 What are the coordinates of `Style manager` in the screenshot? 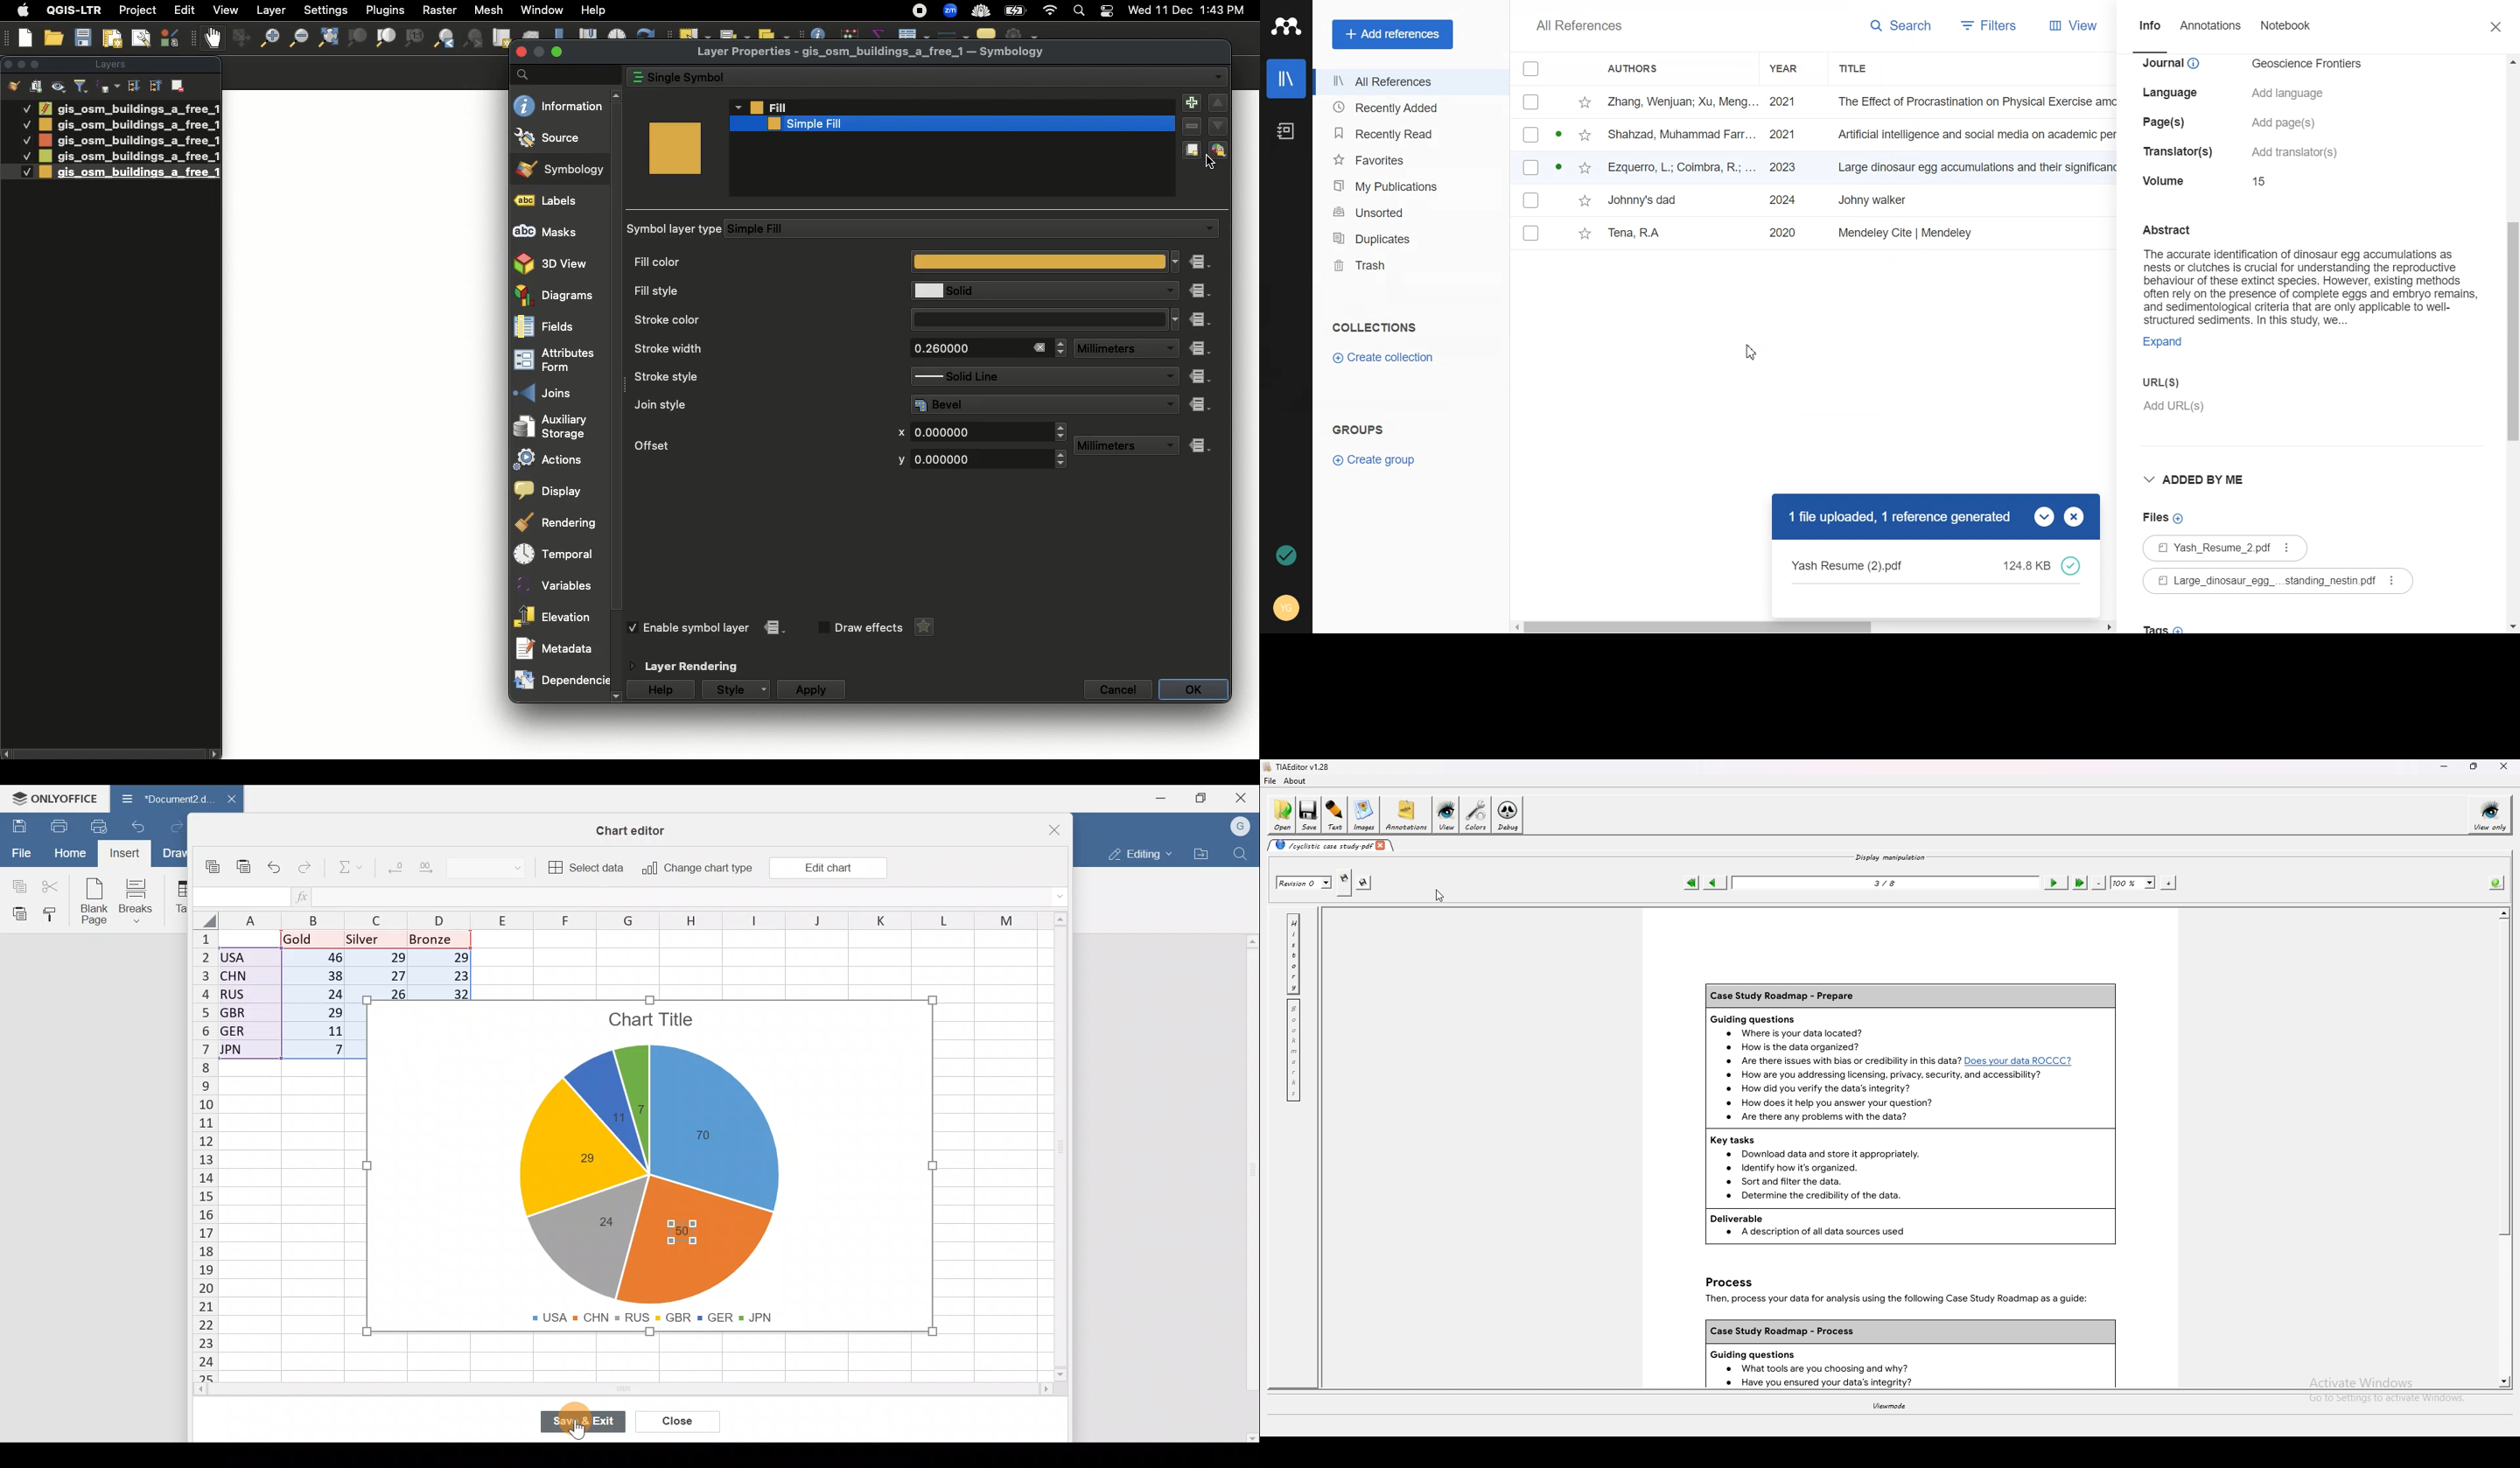 It's located at (172, 38).